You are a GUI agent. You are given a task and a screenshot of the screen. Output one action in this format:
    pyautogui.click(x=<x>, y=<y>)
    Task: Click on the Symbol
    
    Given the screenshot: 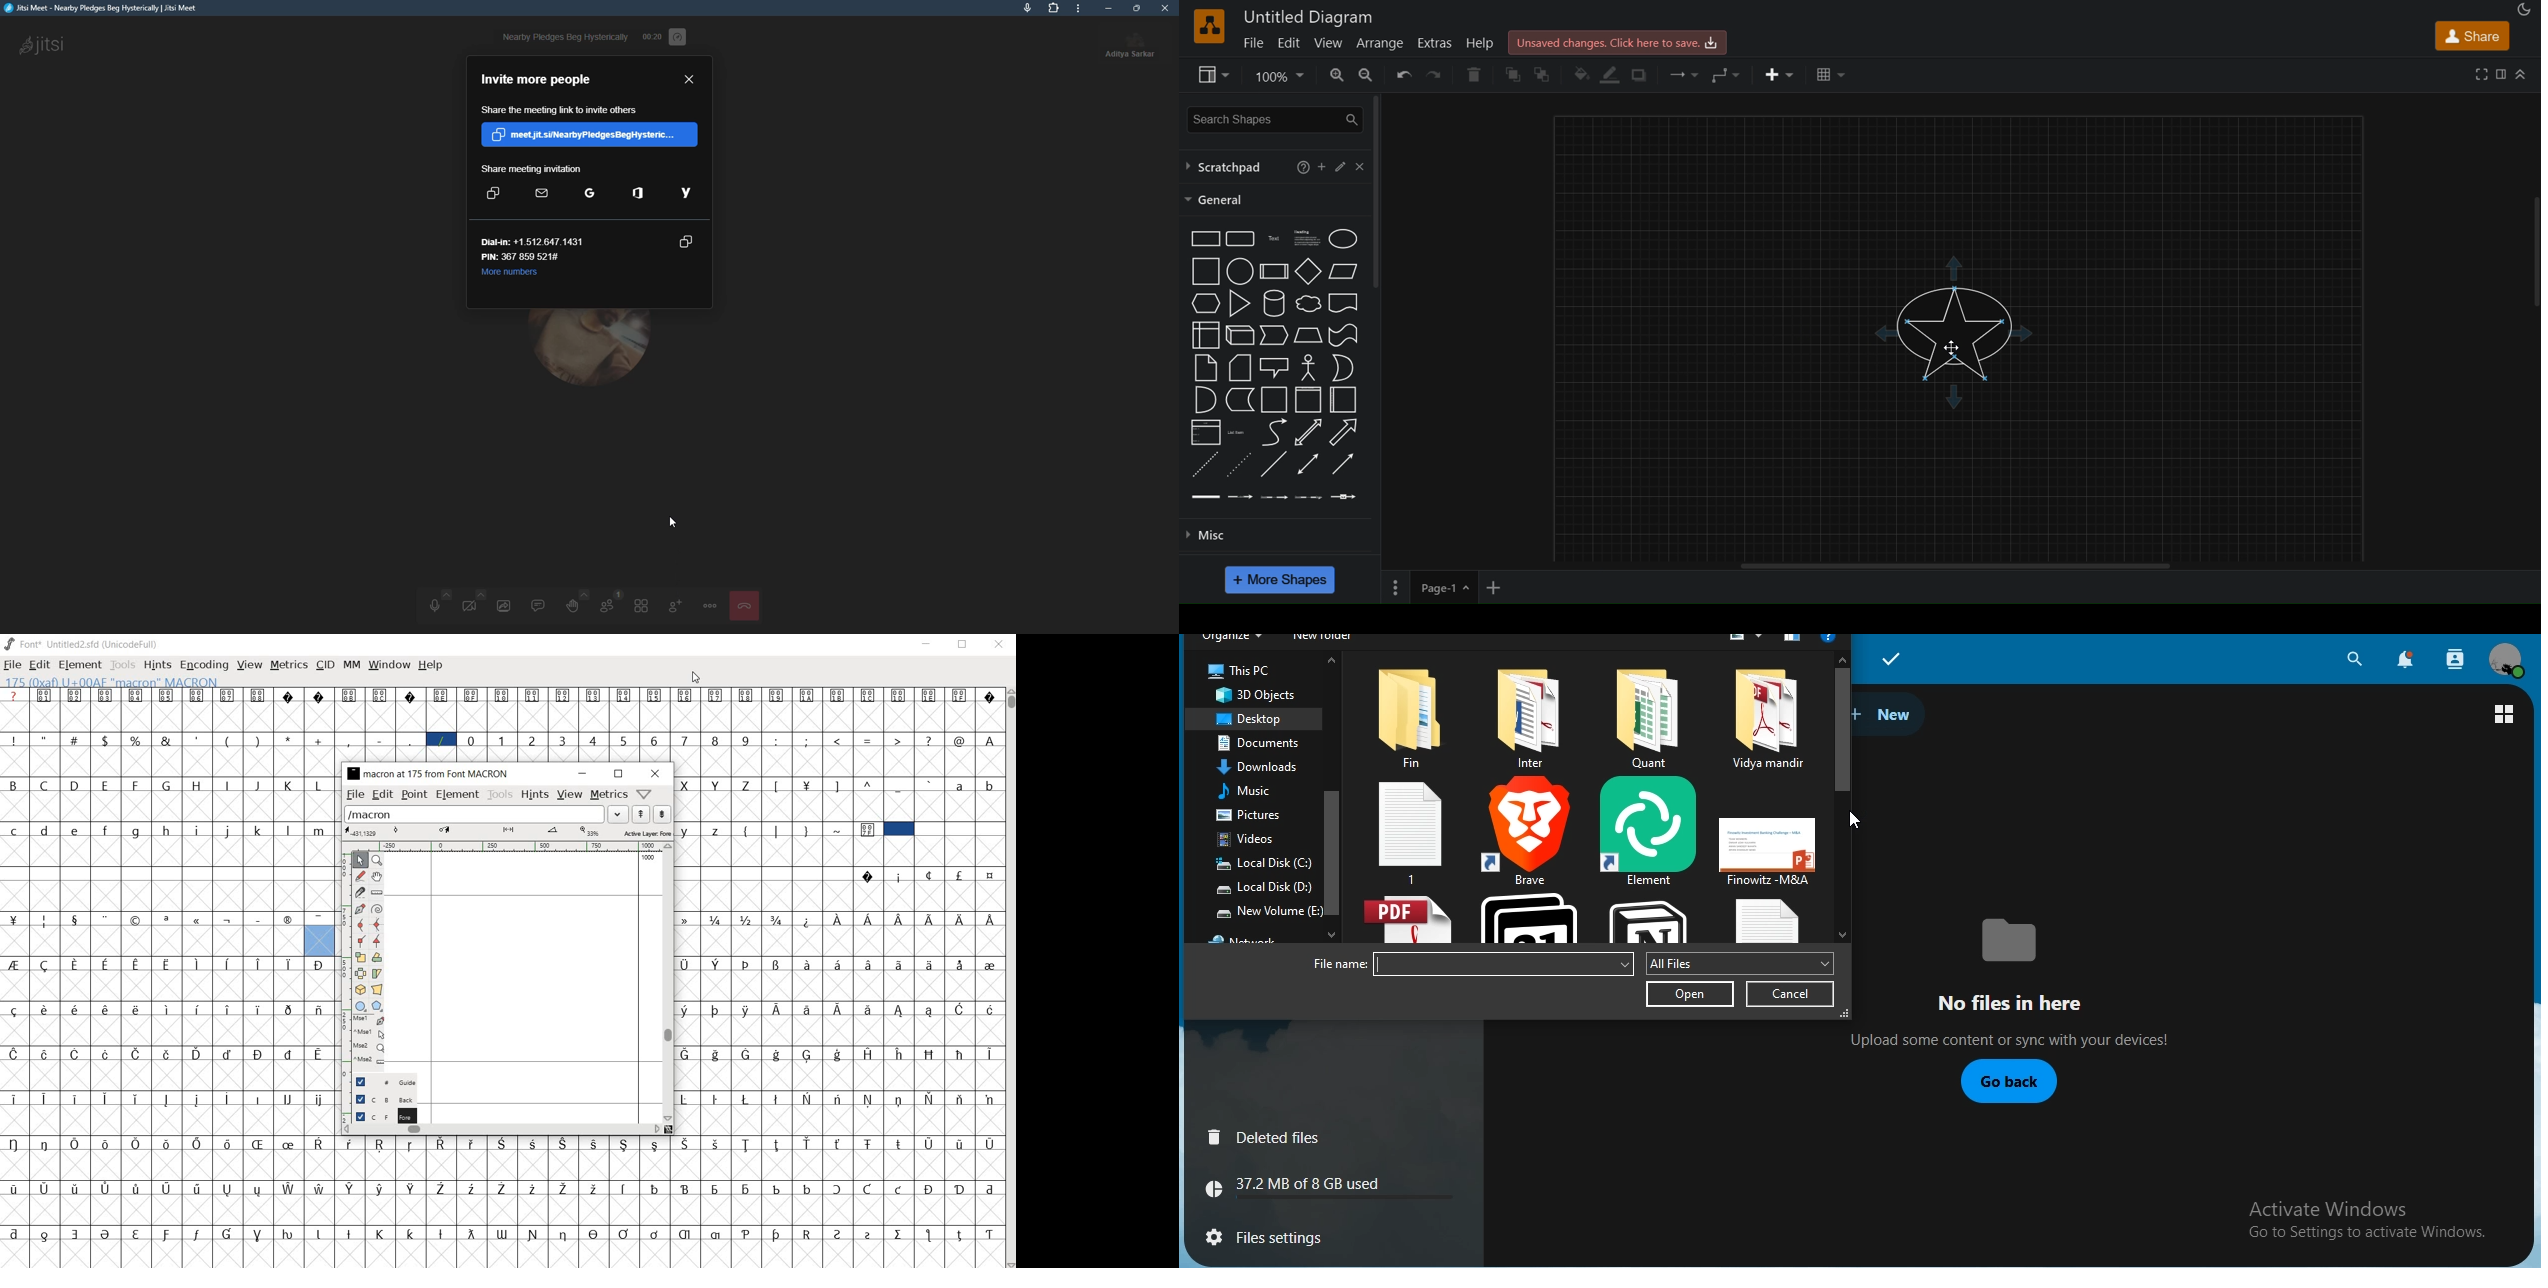 What is the action you would take?
    pyautogui.click(x=290, y=1054)
    